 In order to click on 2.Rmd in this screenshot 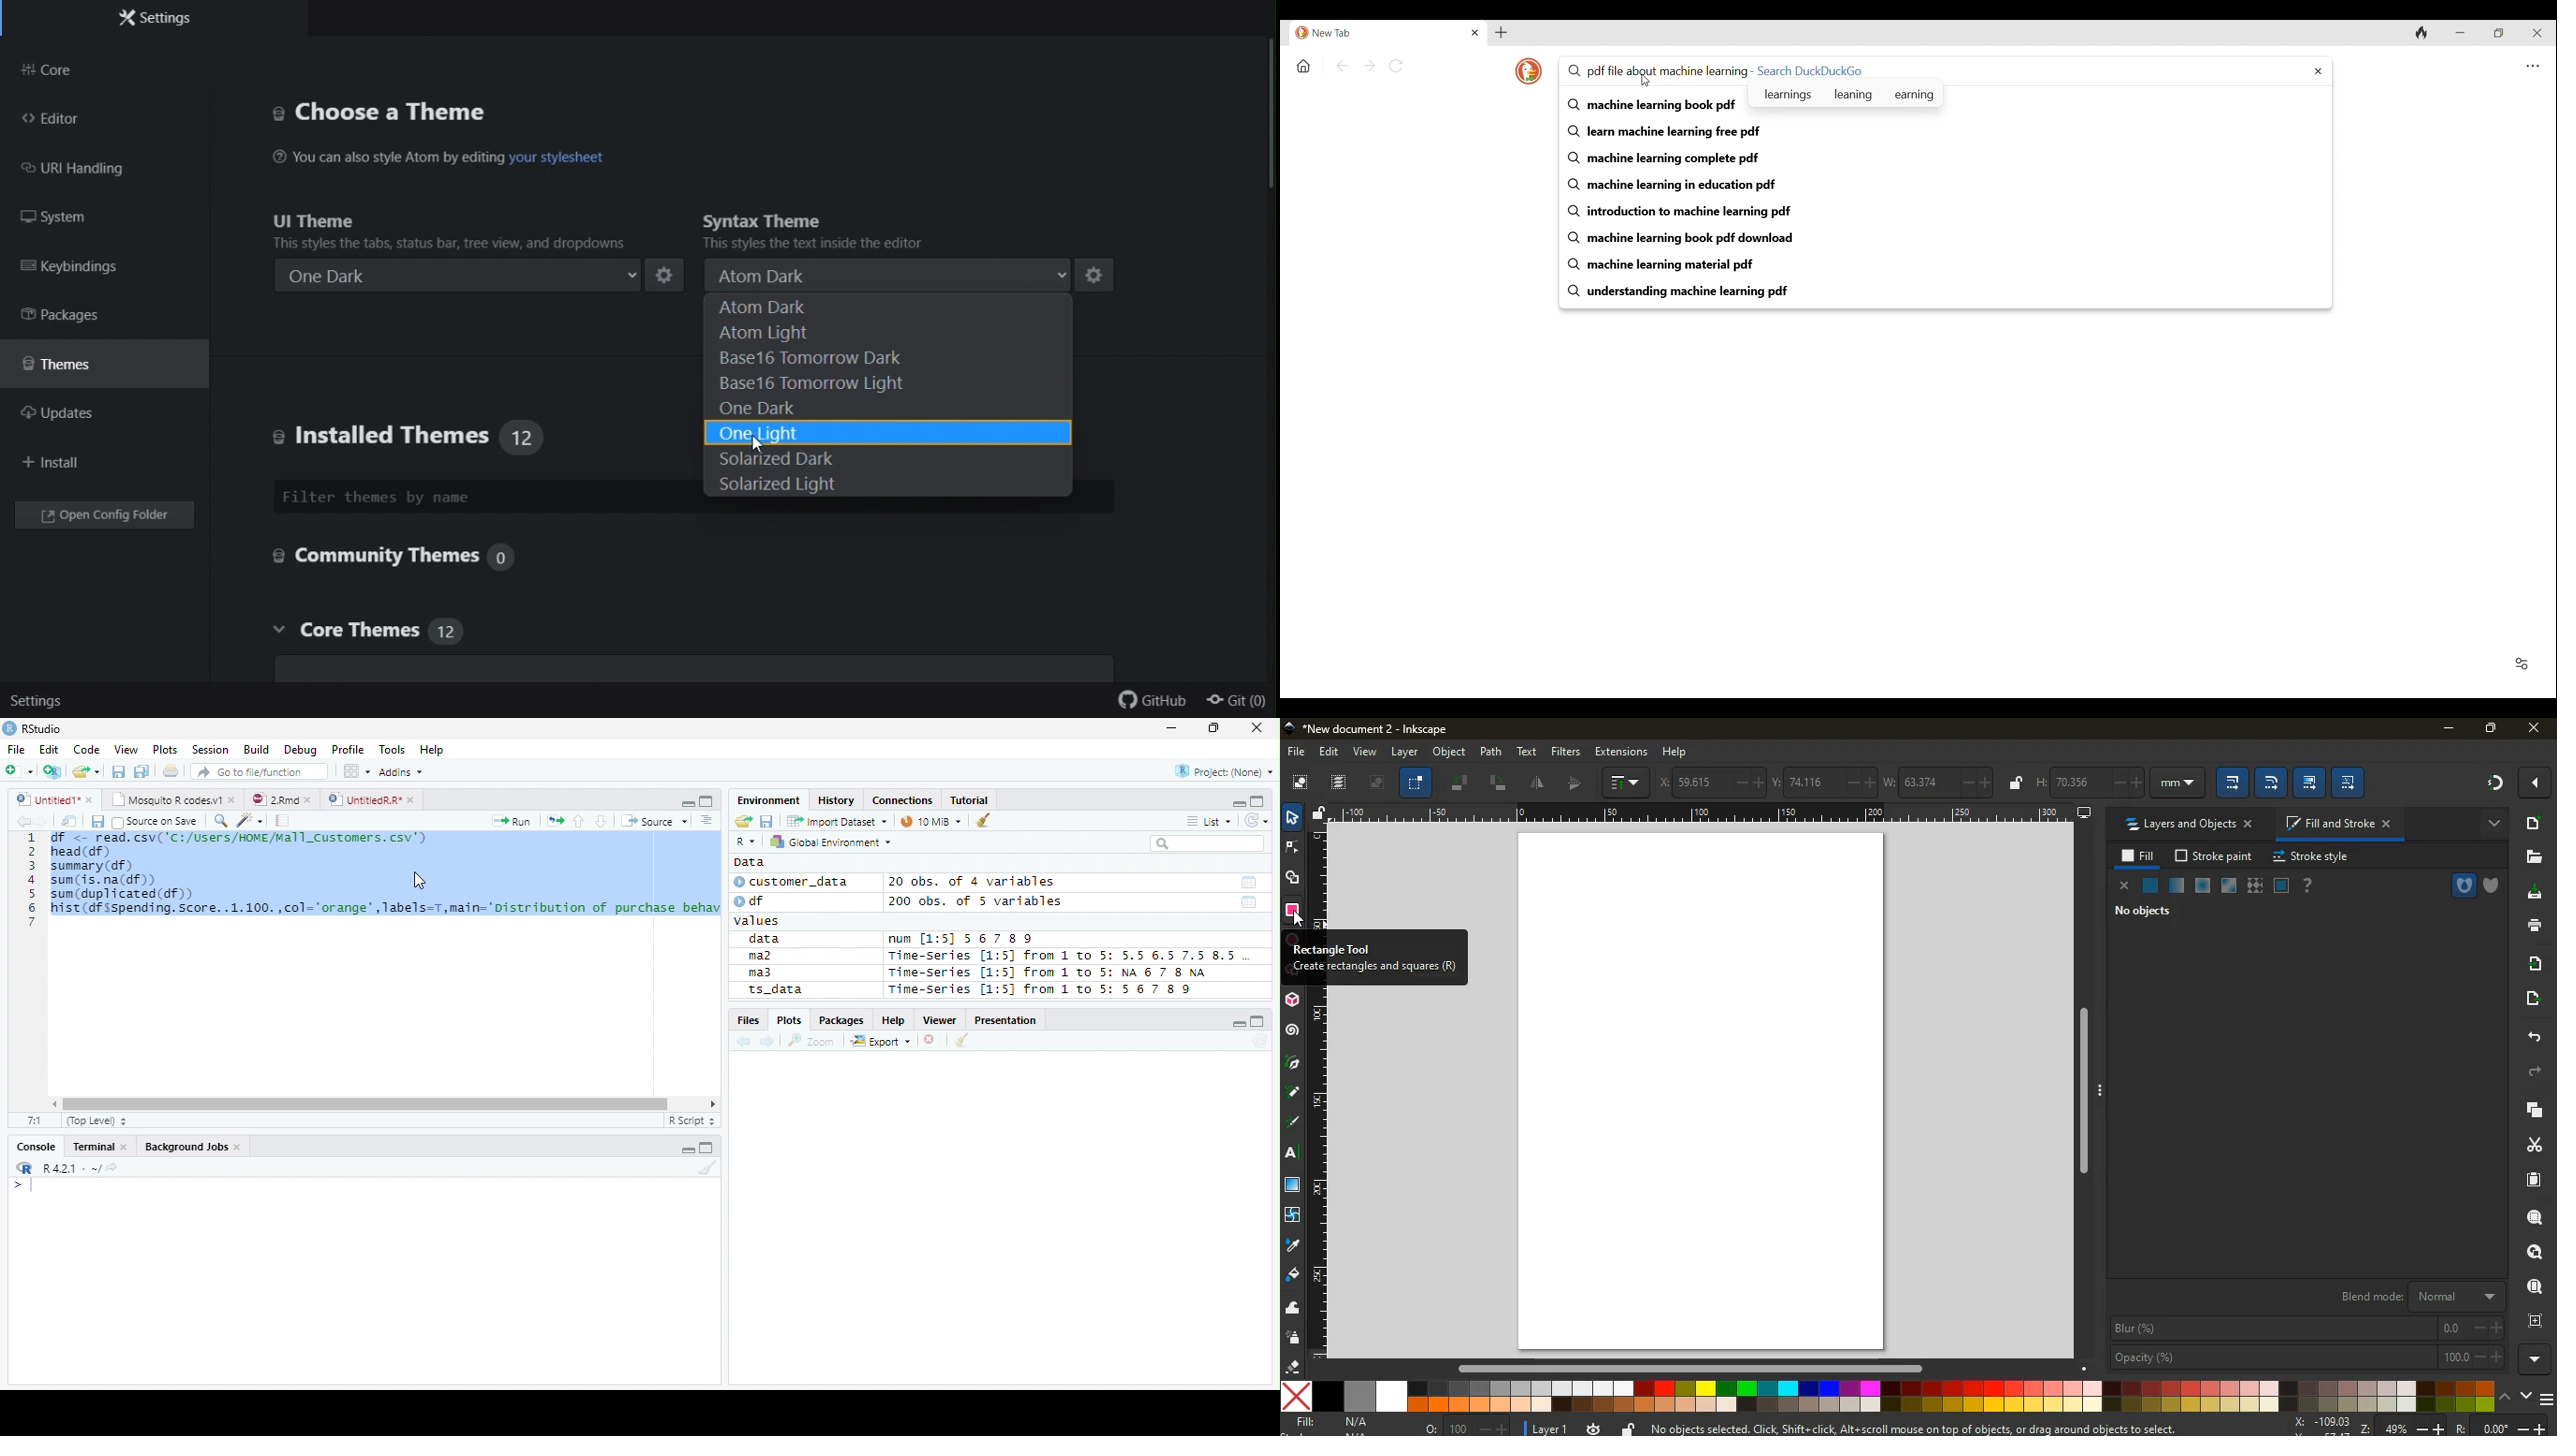, I will do `click(283, 800)`.